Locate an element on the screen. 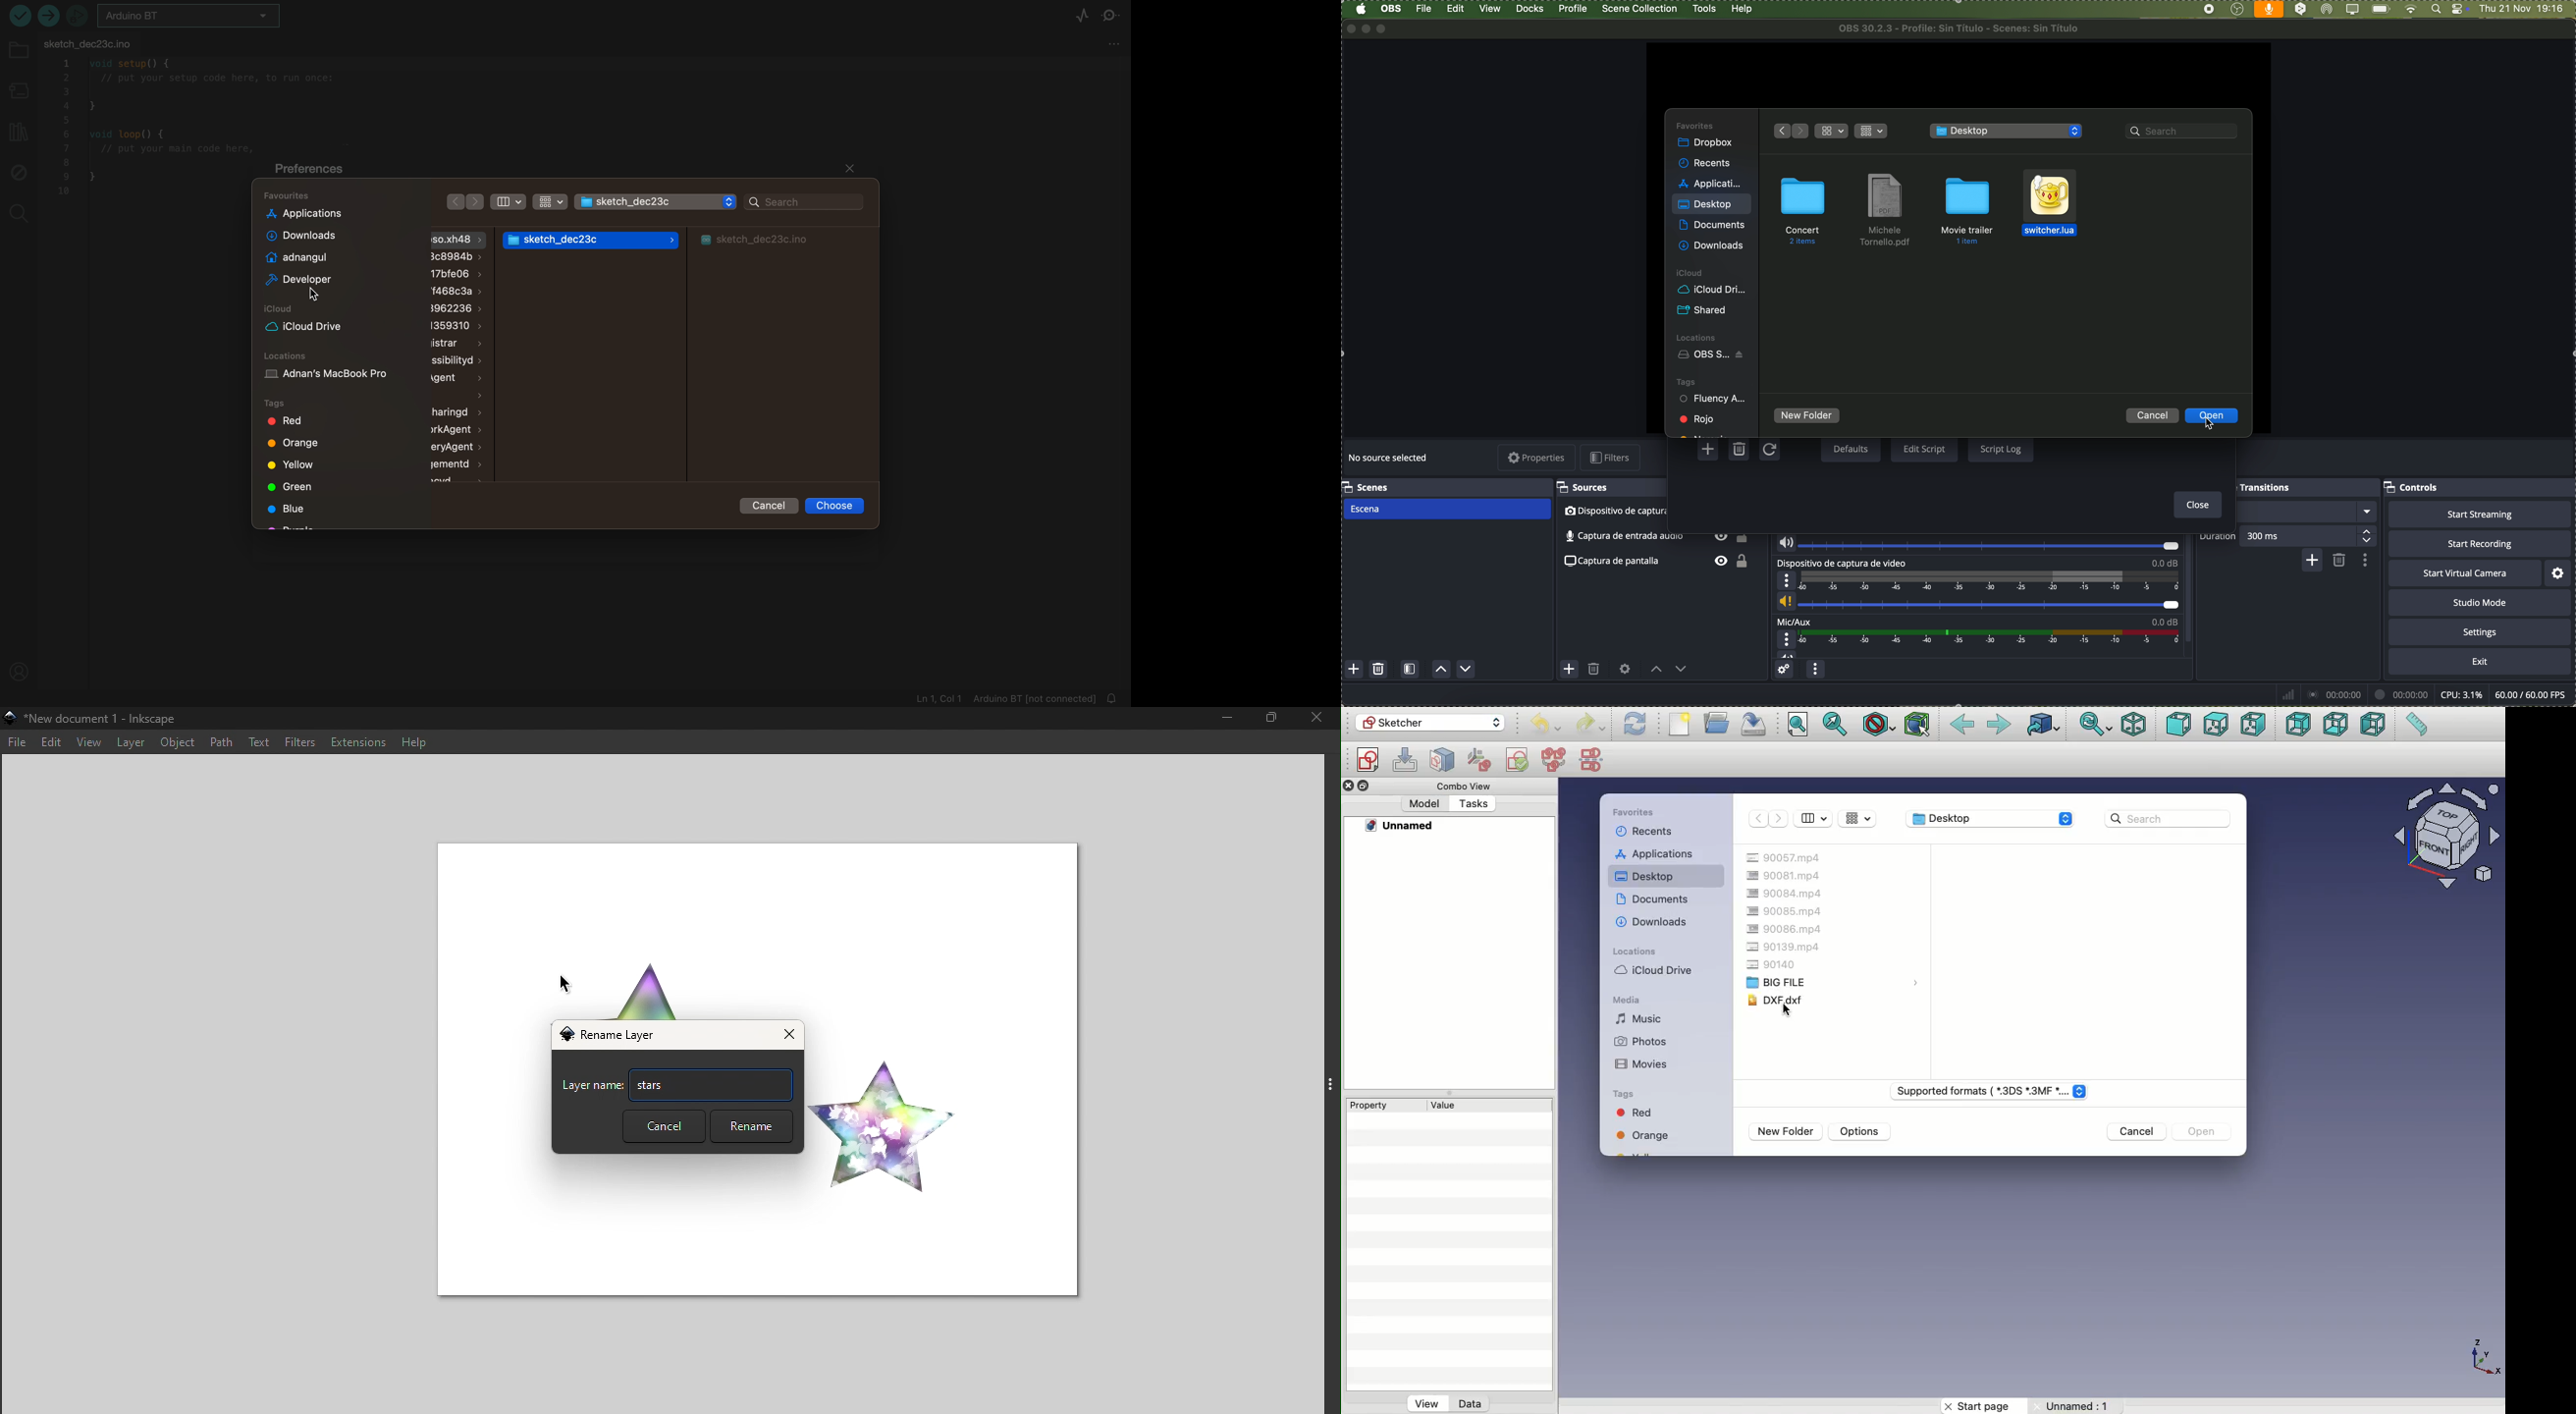  Mirror sketch is located at coordinates (1593, 760).